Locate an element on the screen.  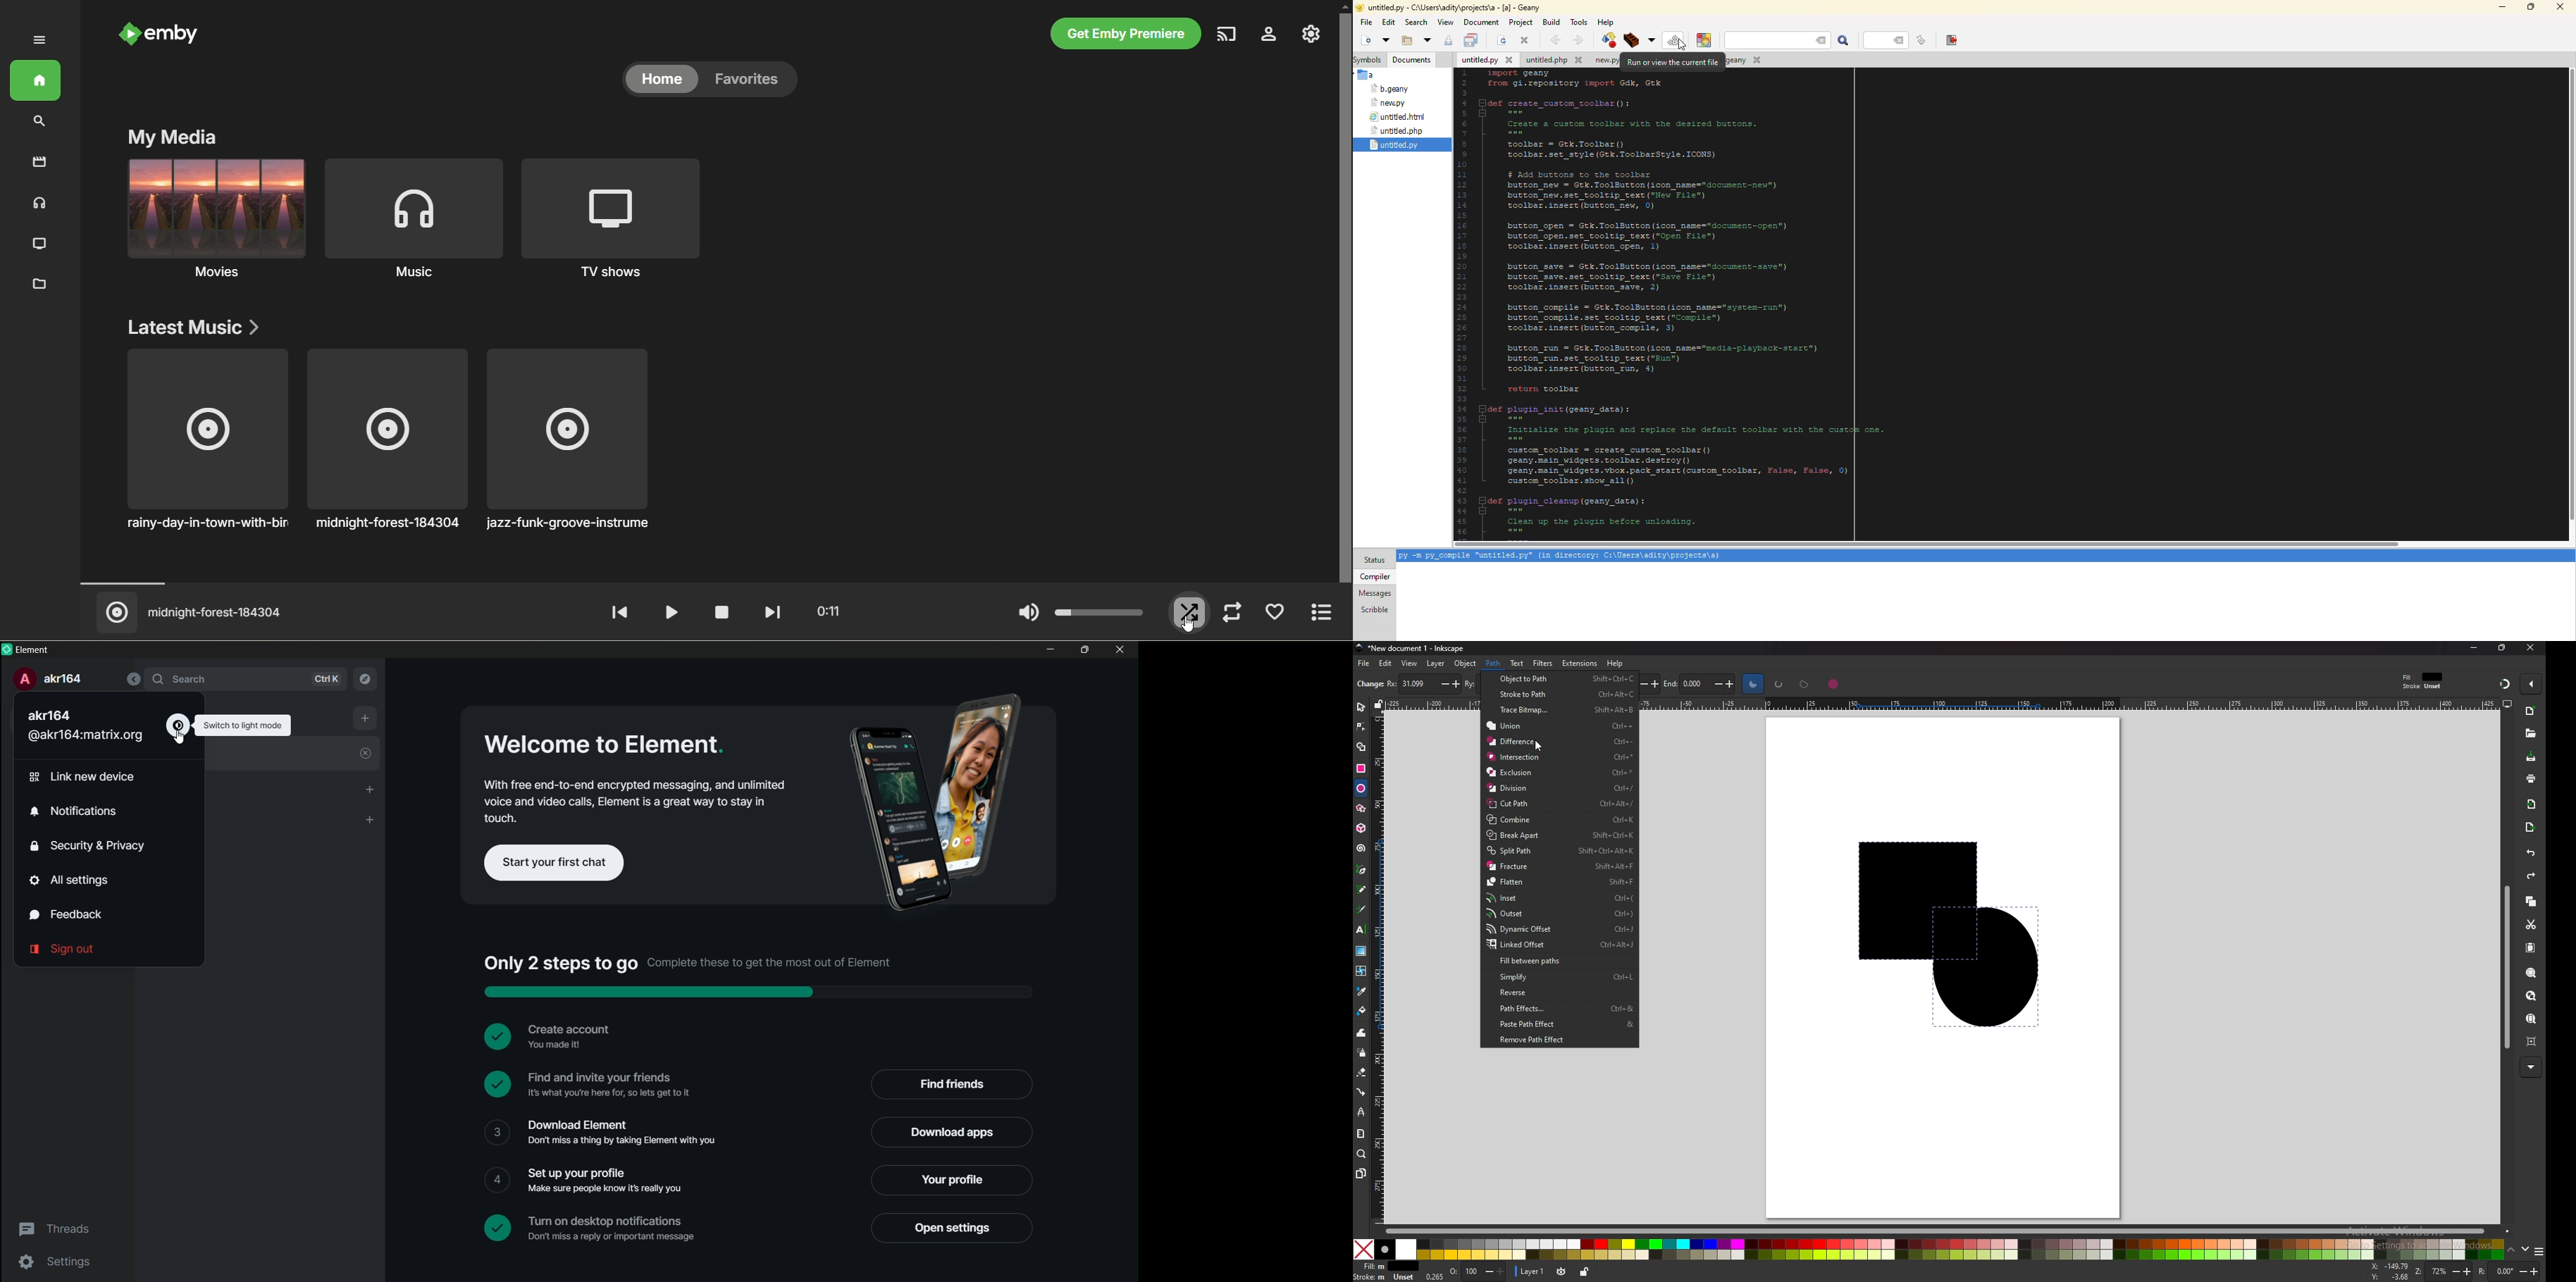
@akr164:matrix.org is located at coordinates (88, 735).